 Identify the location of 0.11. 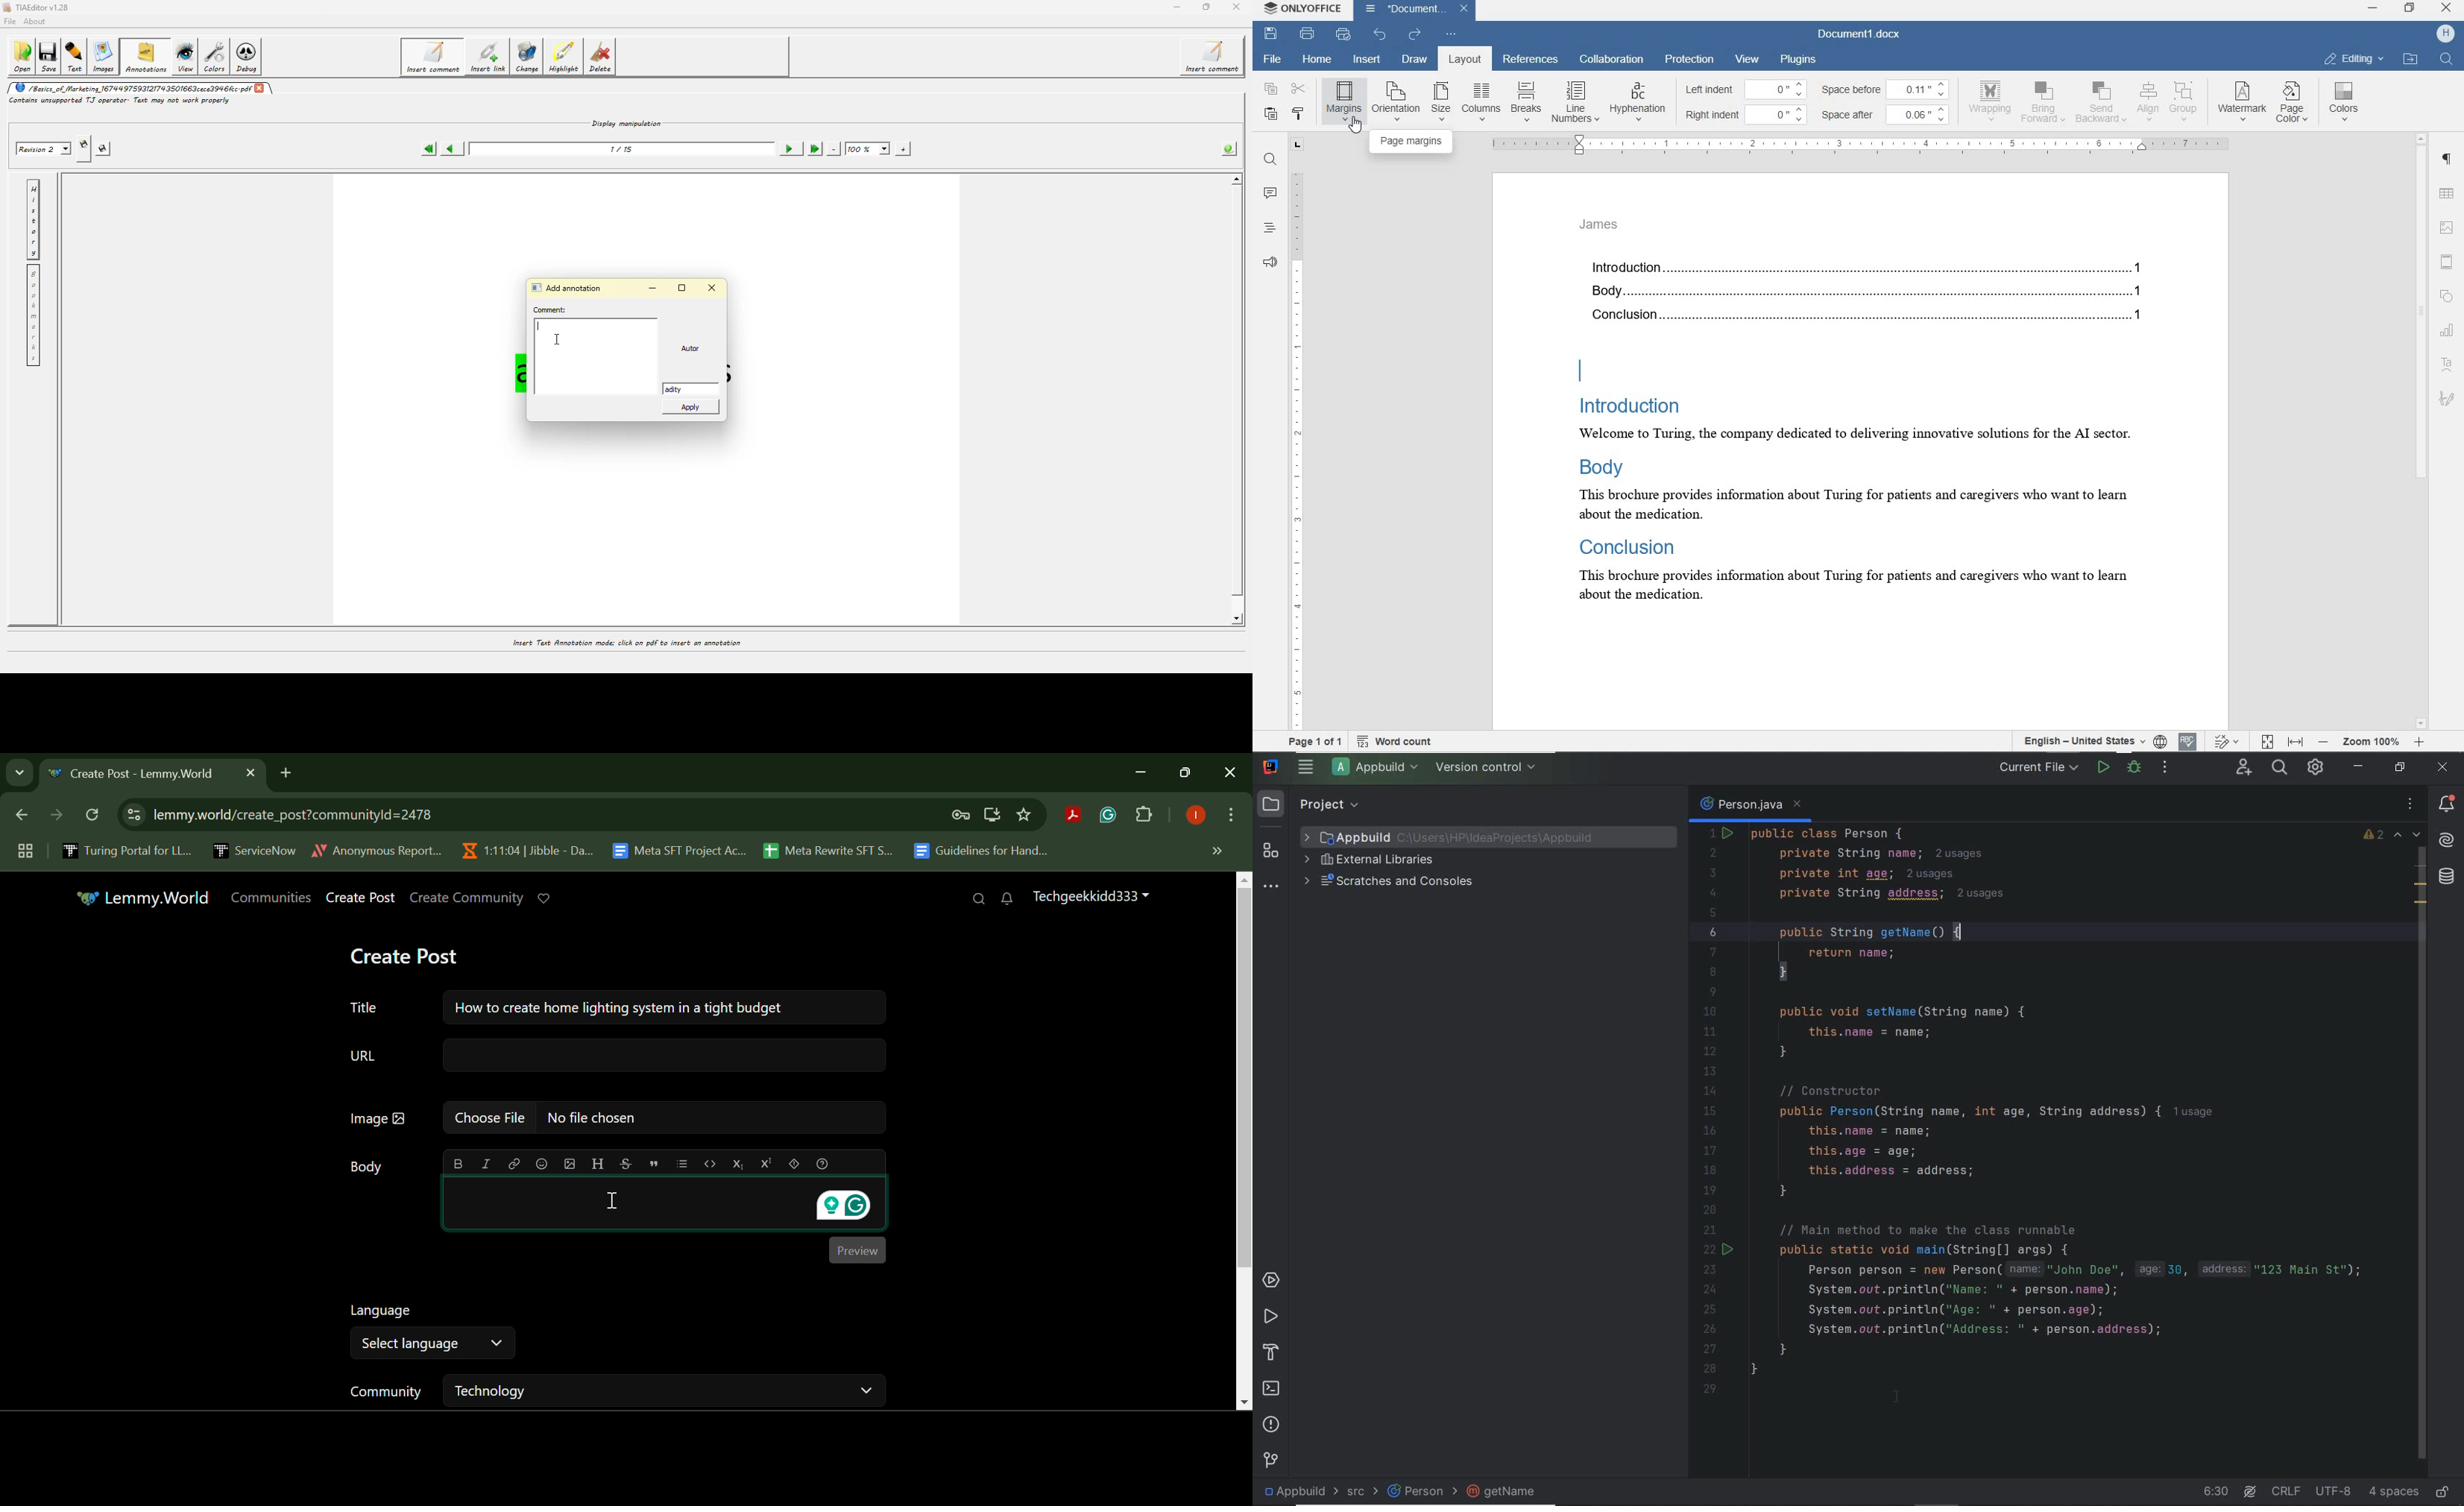
(1922, 87).